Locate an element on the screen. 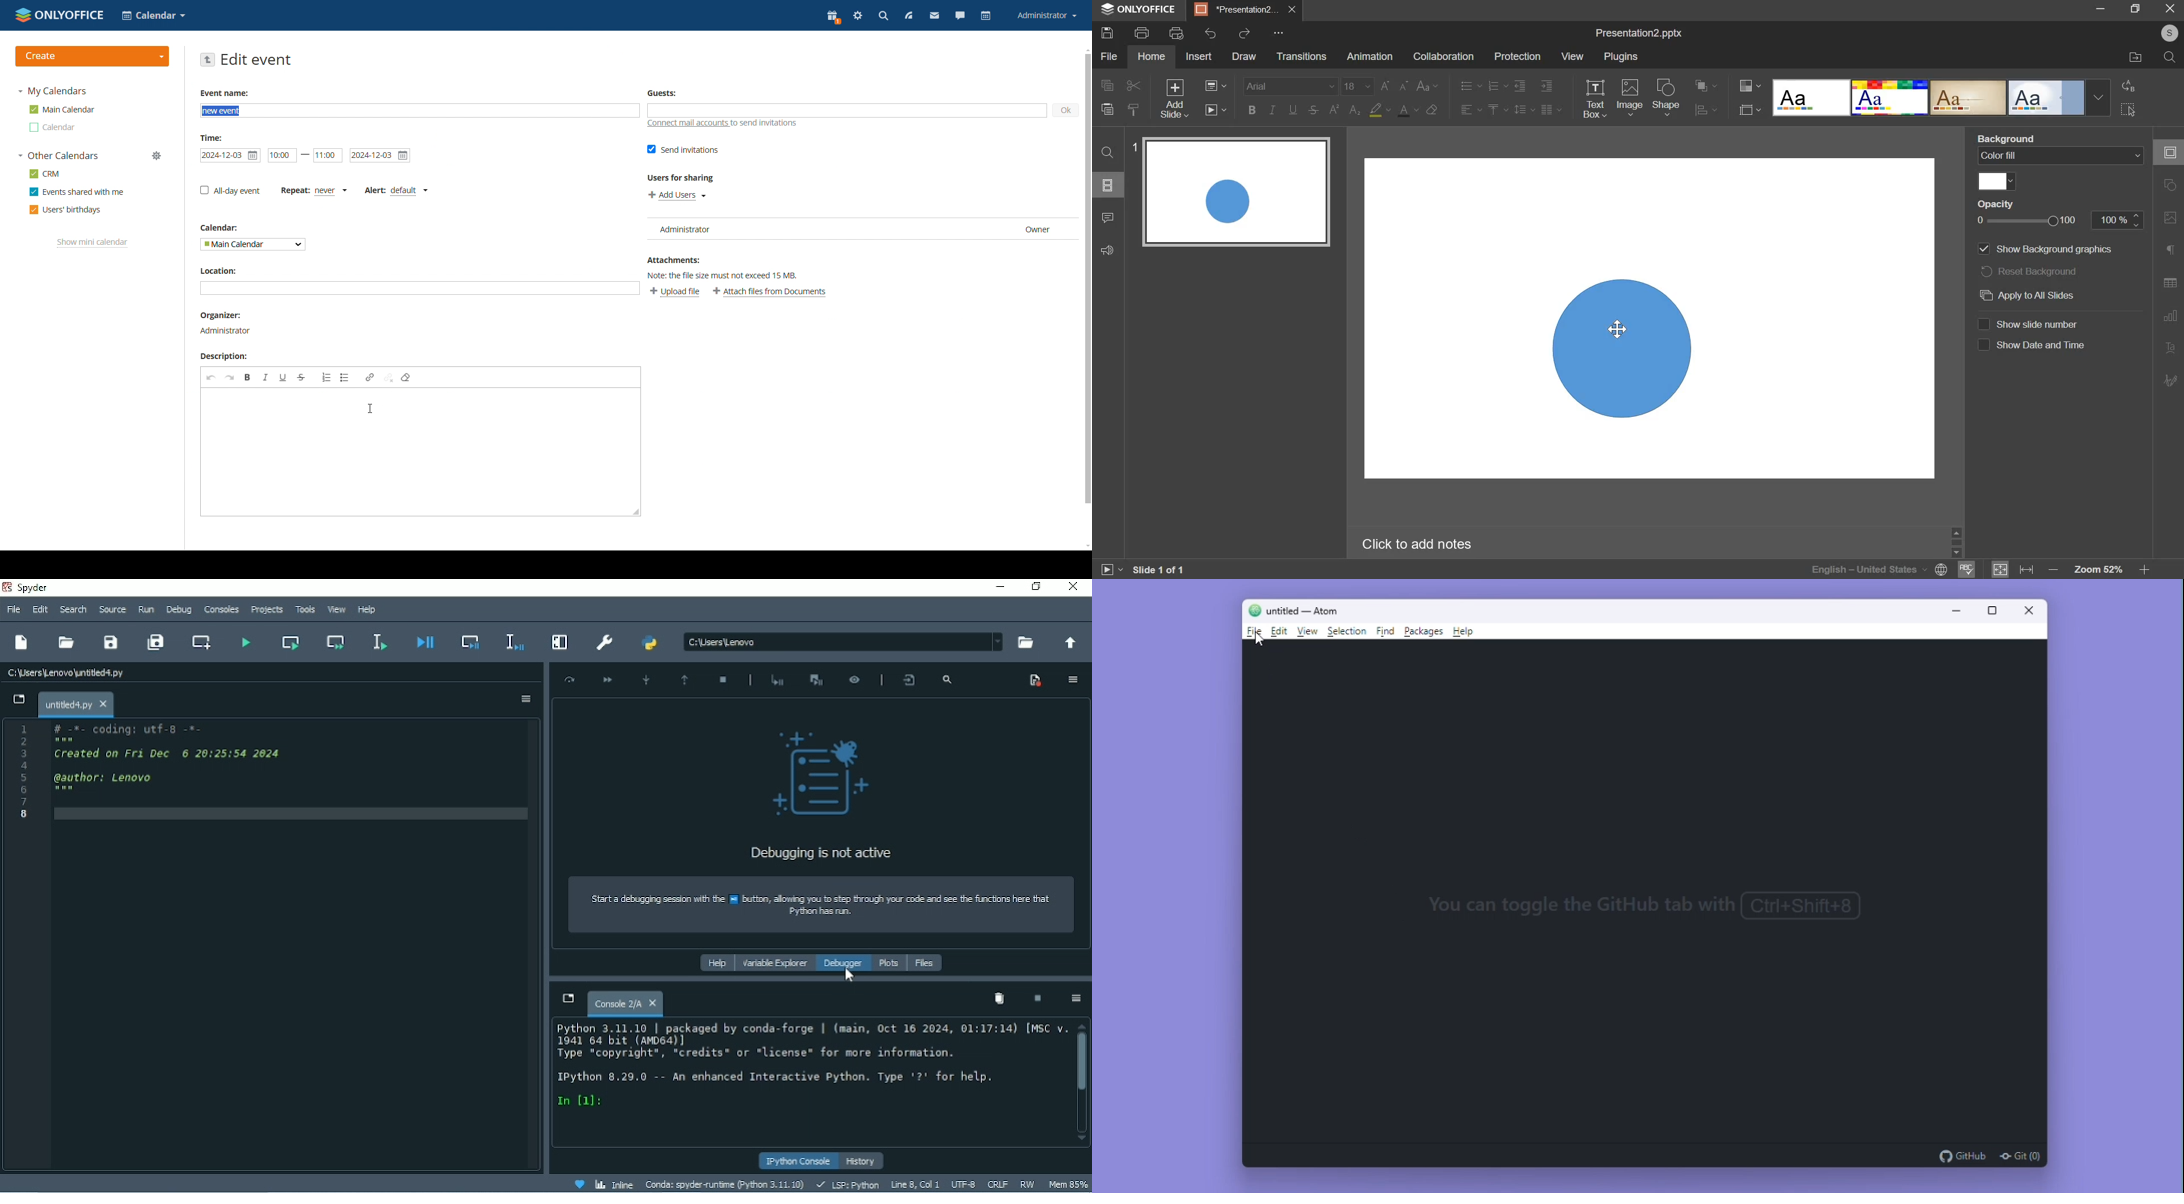 This screenshot has width=2184, height=1204. end date is located at coordinates (380, 155).